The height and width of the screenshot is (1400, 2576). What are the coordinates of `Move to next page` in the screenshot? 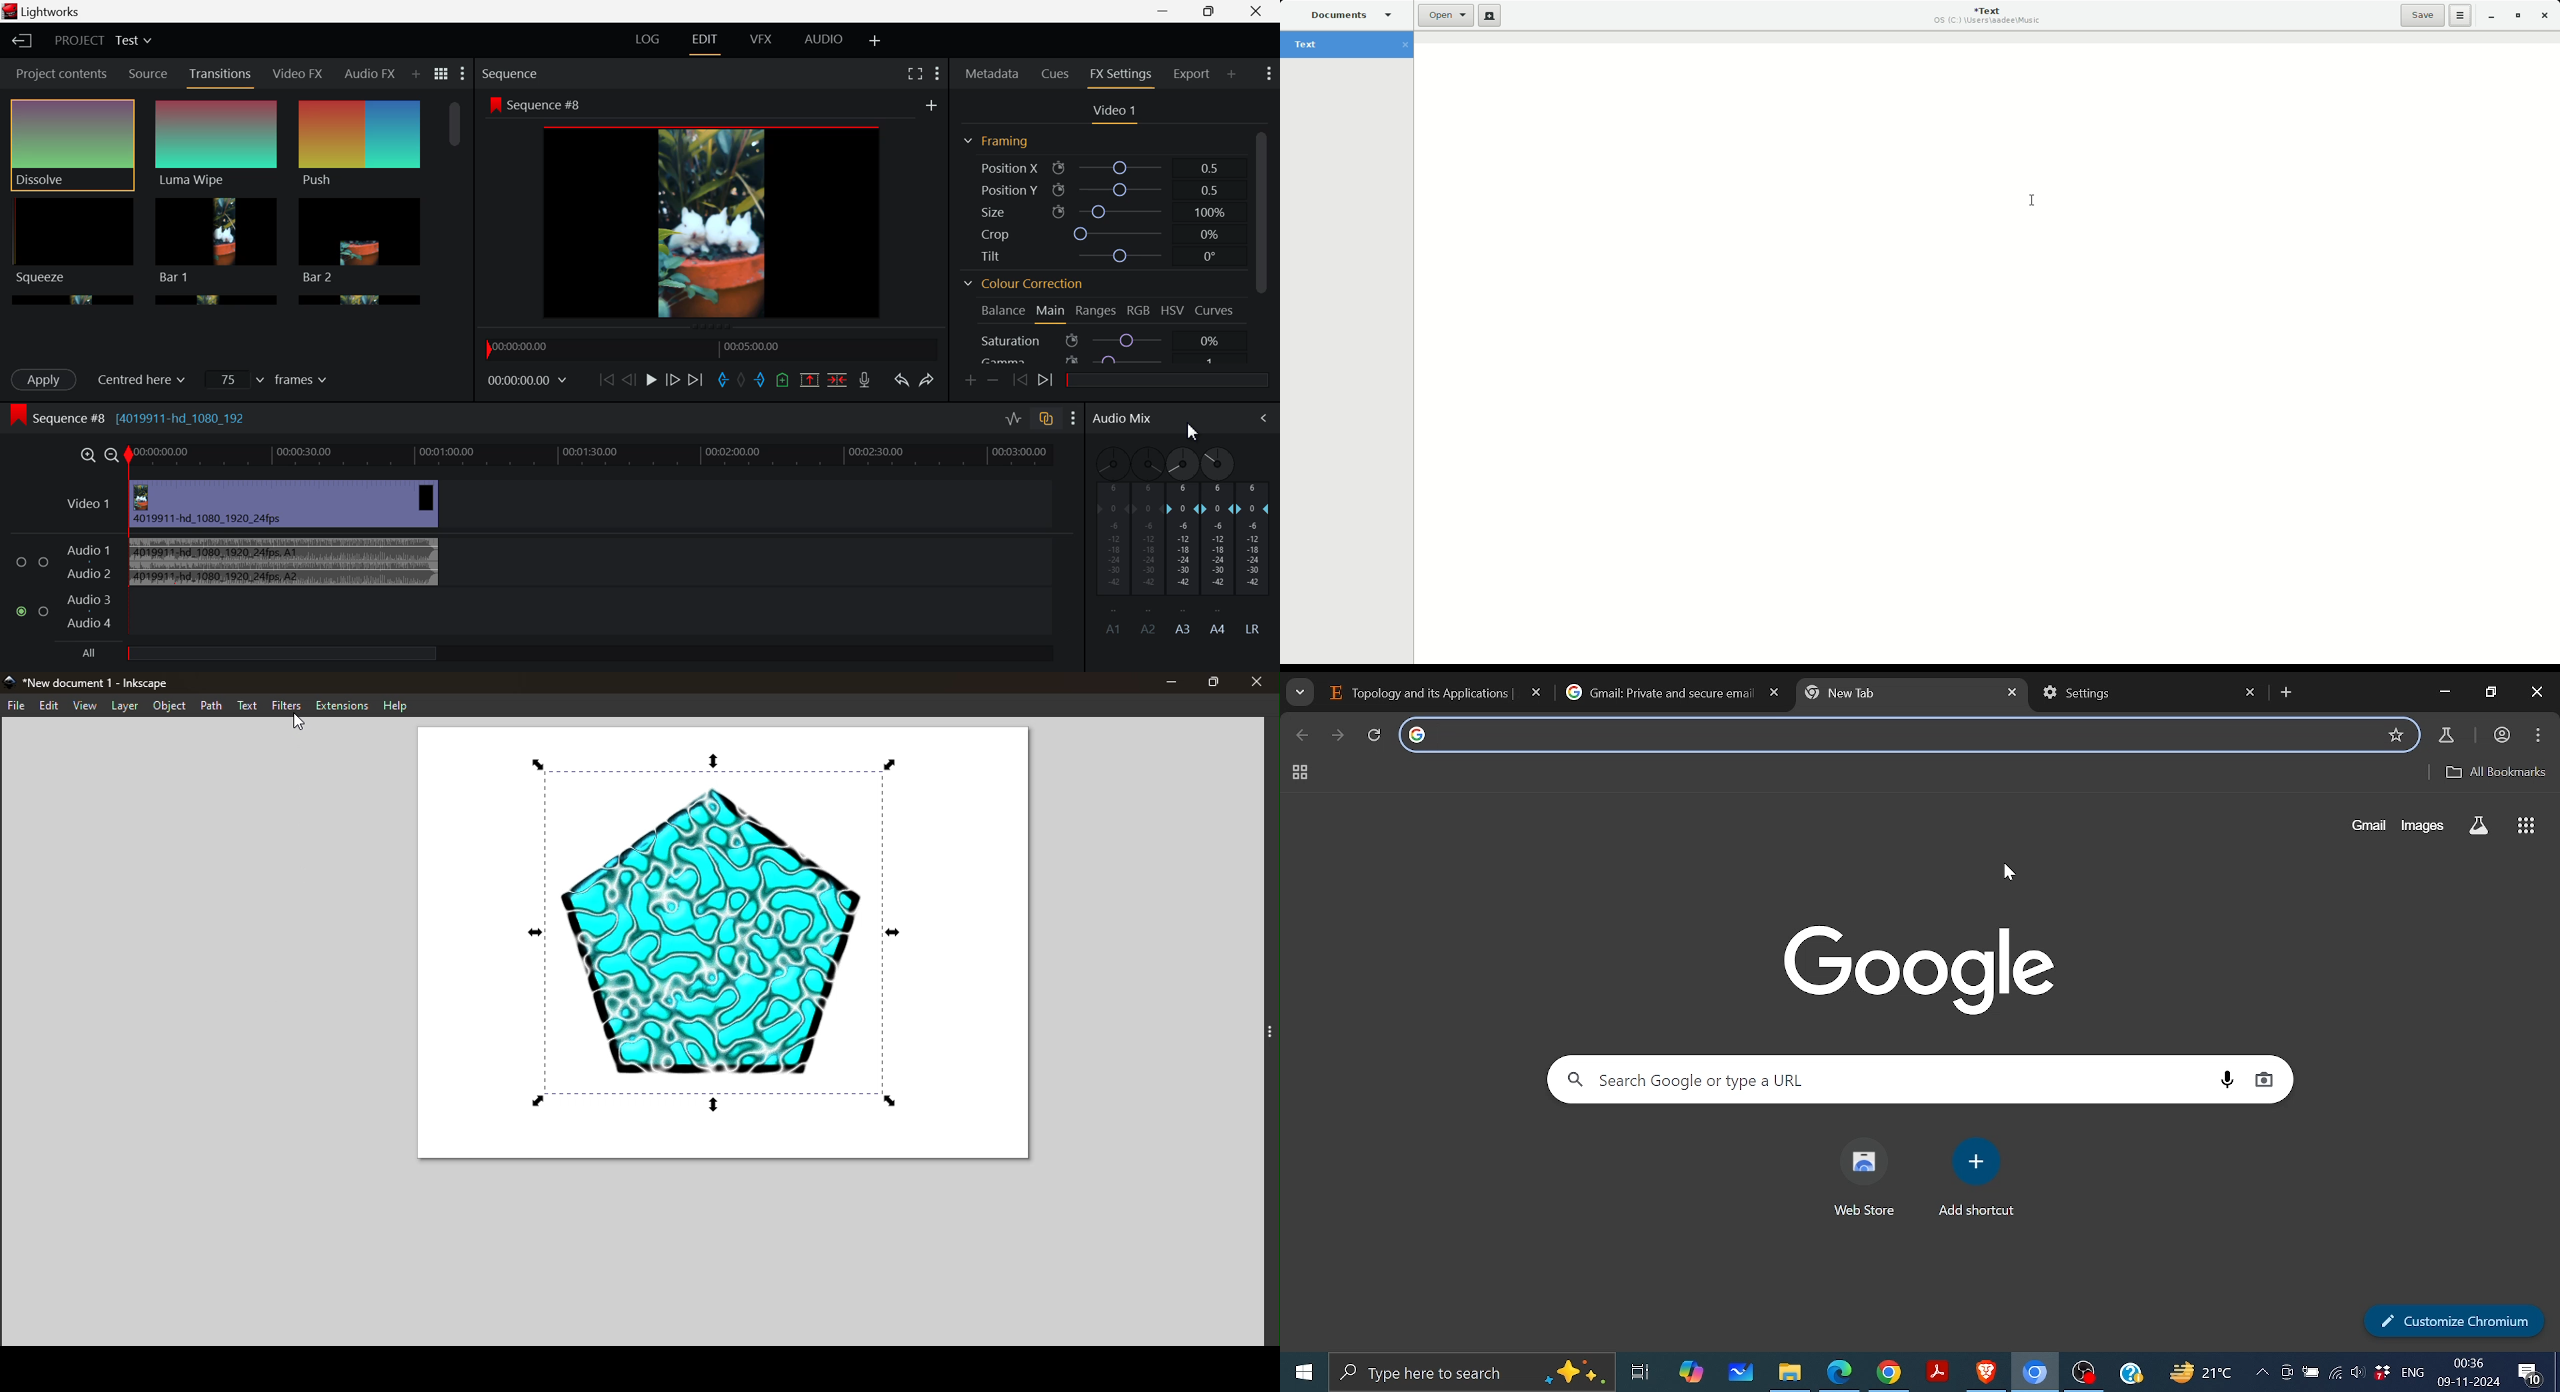 It's located at (1338, 735).